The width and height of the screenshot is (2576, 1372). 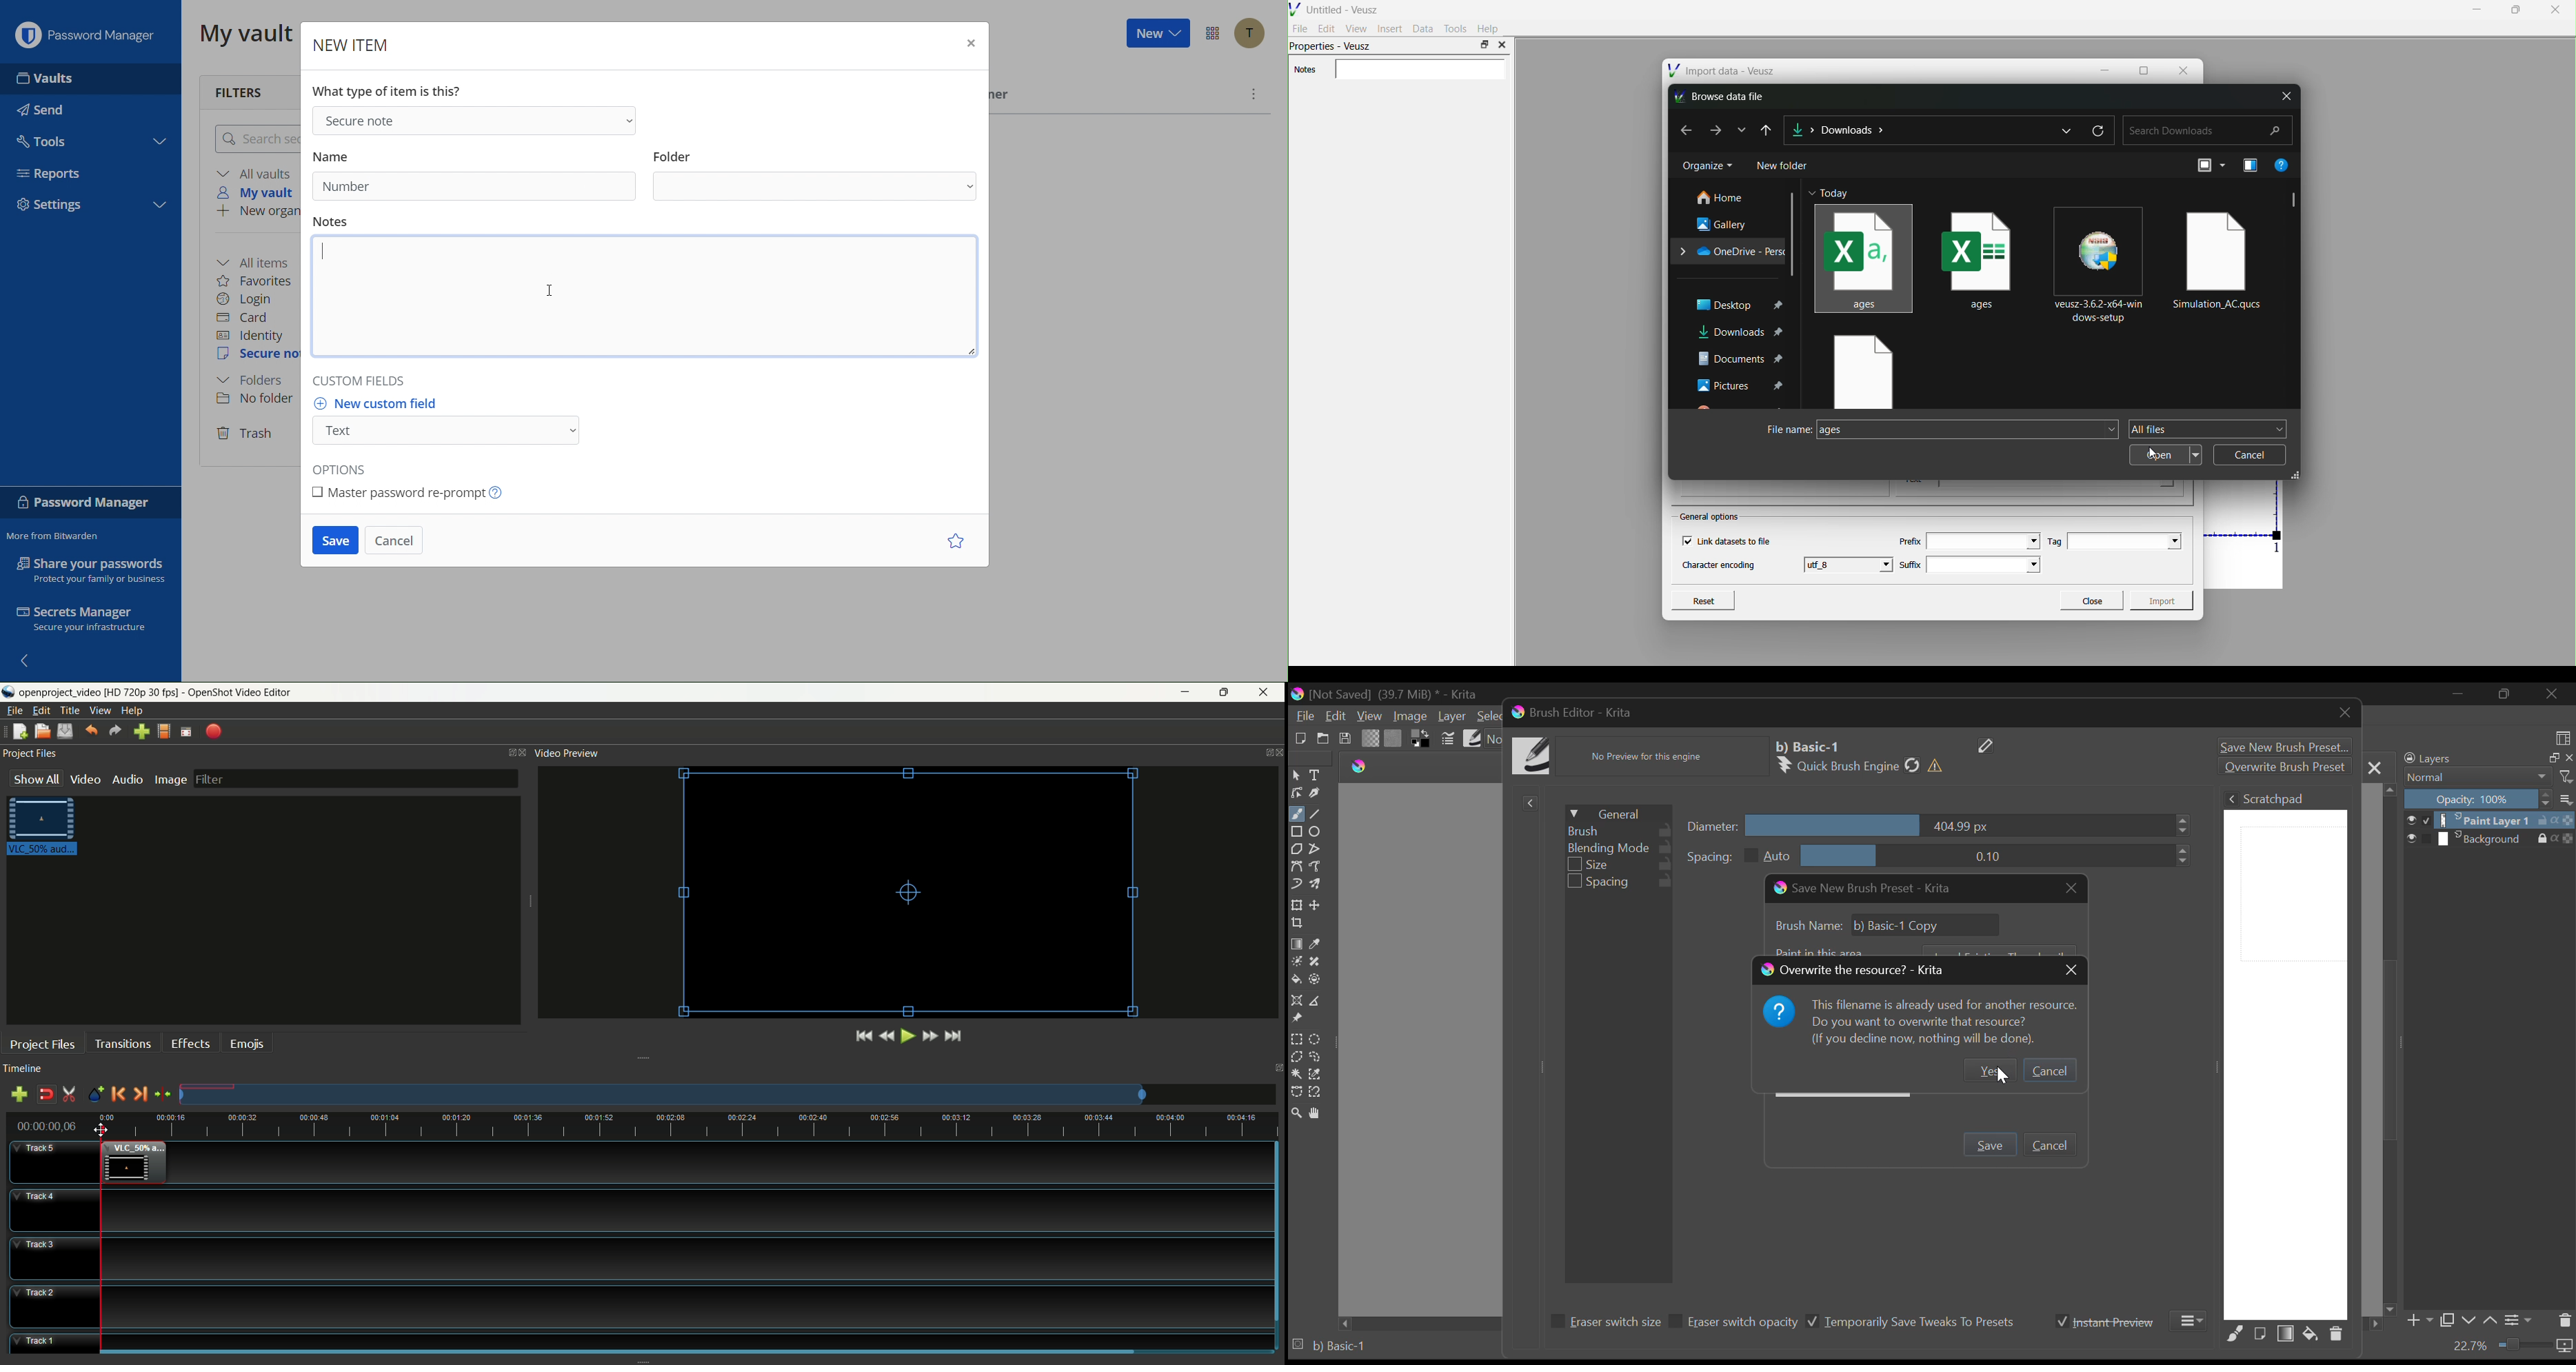 I want to click on Transform a layer, so click(x=1296, y=905).